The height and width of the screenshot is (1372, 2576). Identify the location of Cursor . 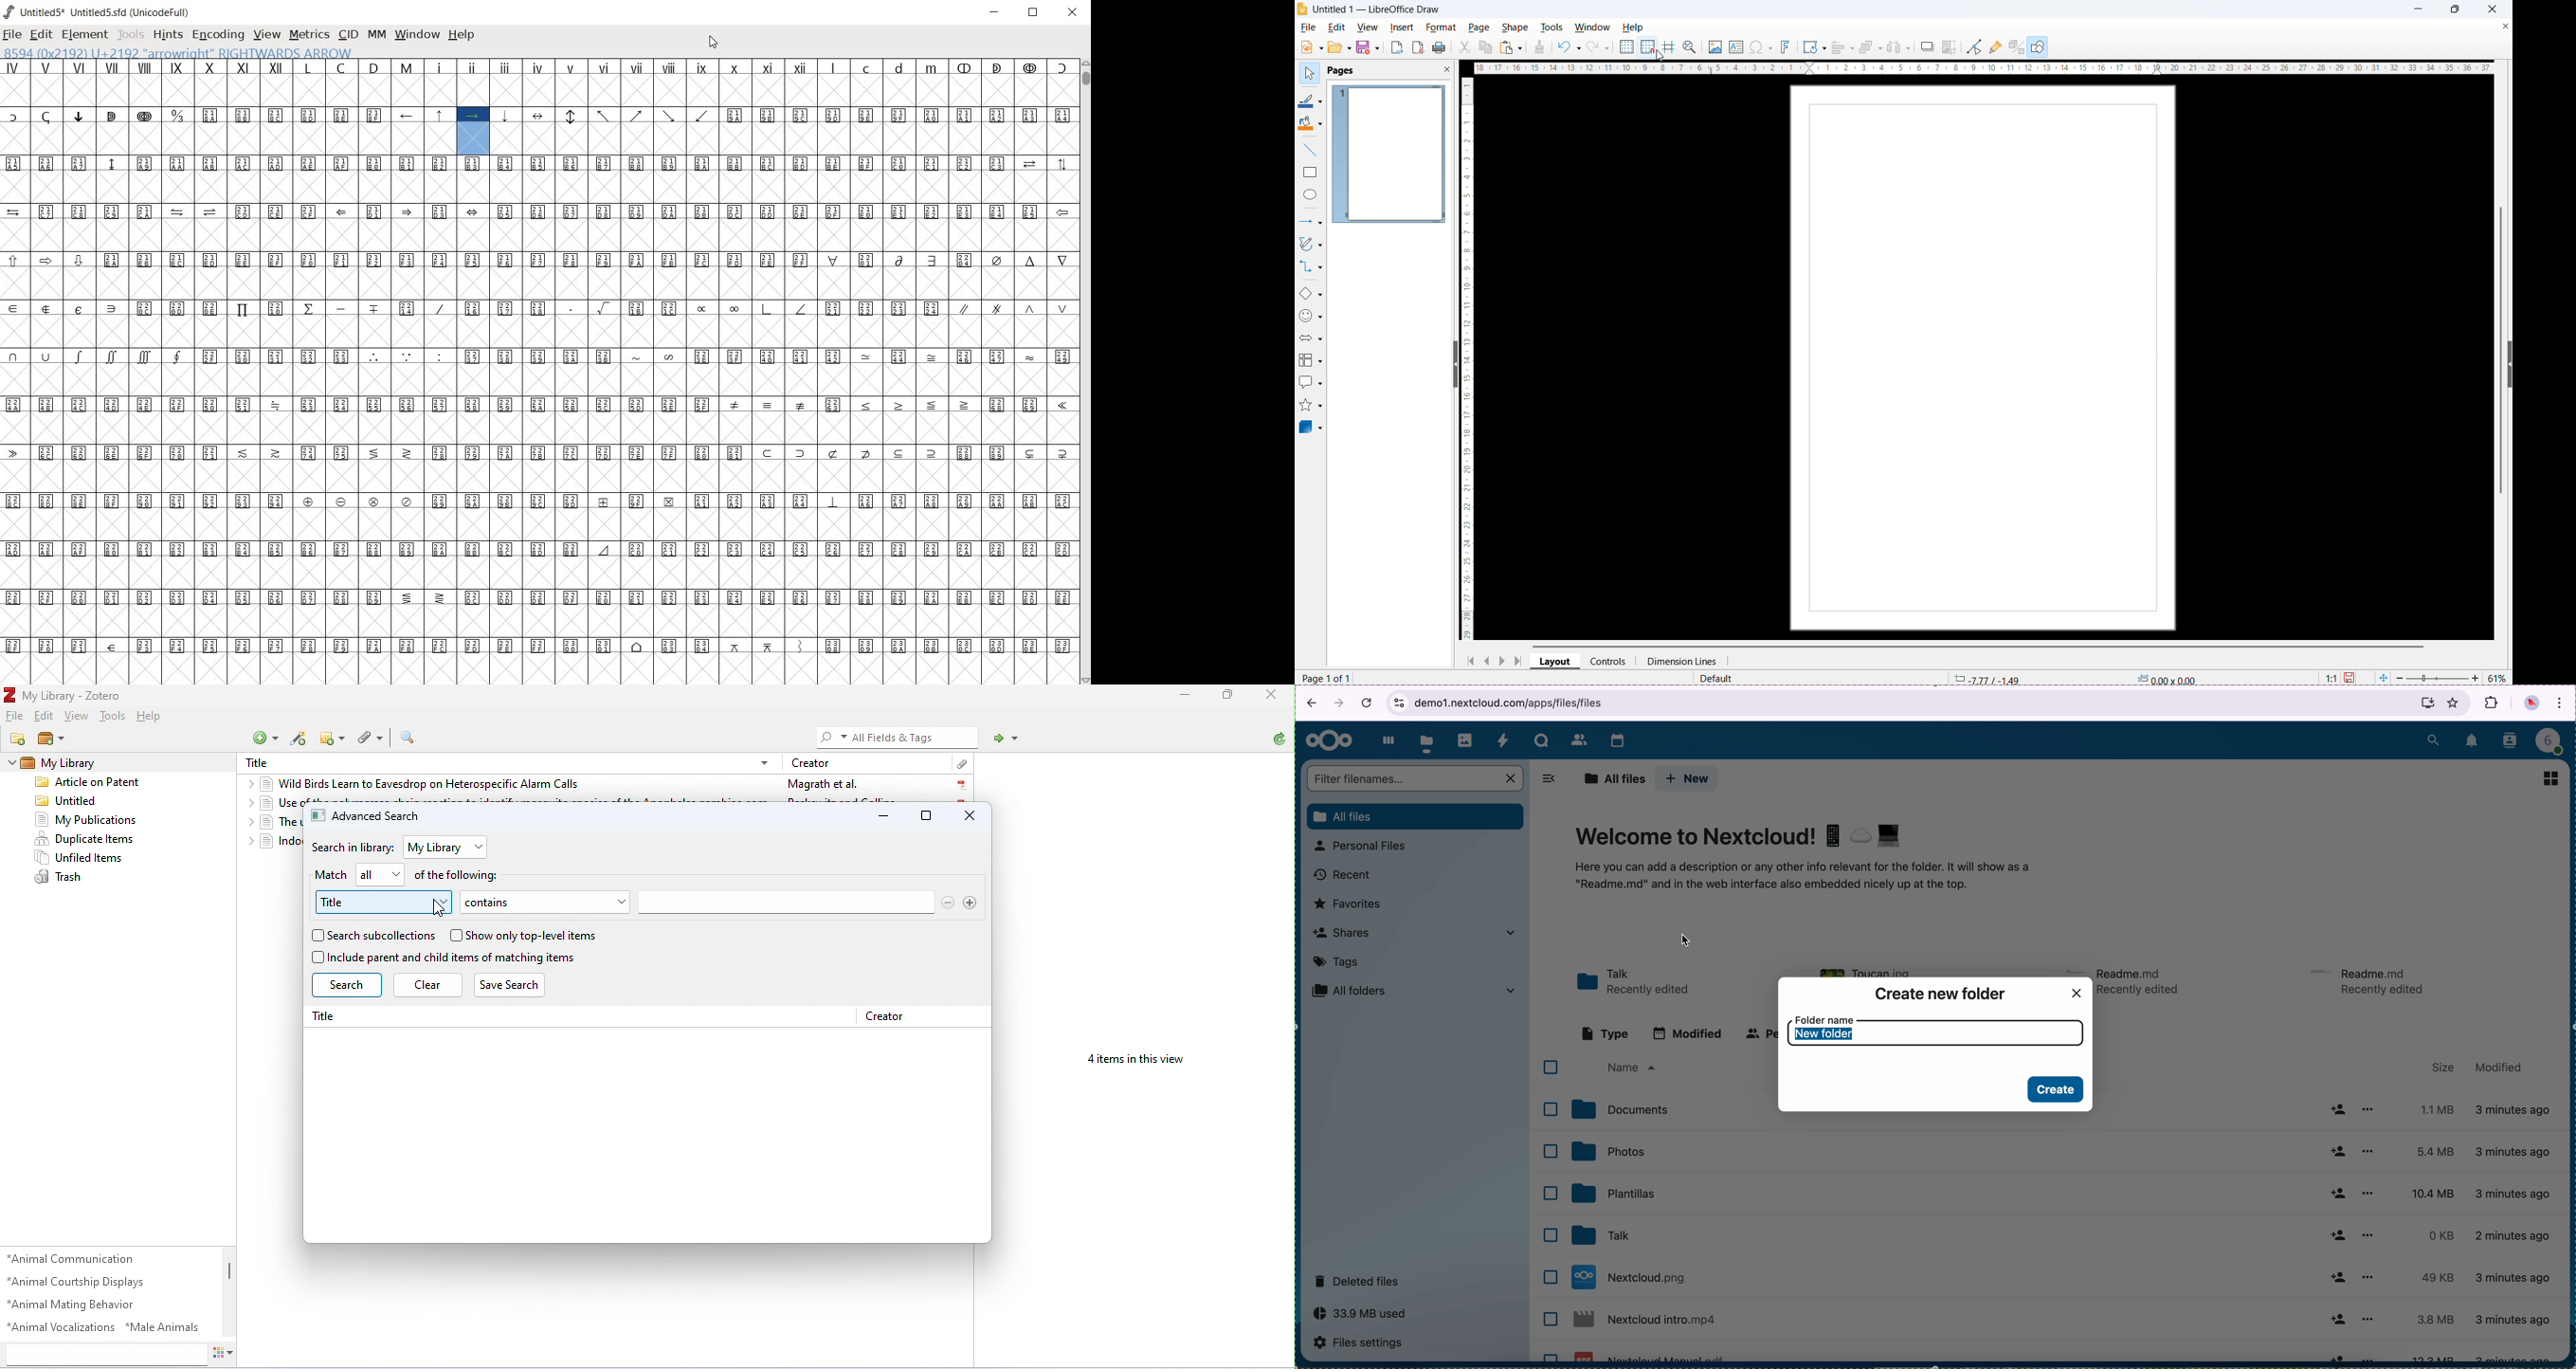
(1662, 57).